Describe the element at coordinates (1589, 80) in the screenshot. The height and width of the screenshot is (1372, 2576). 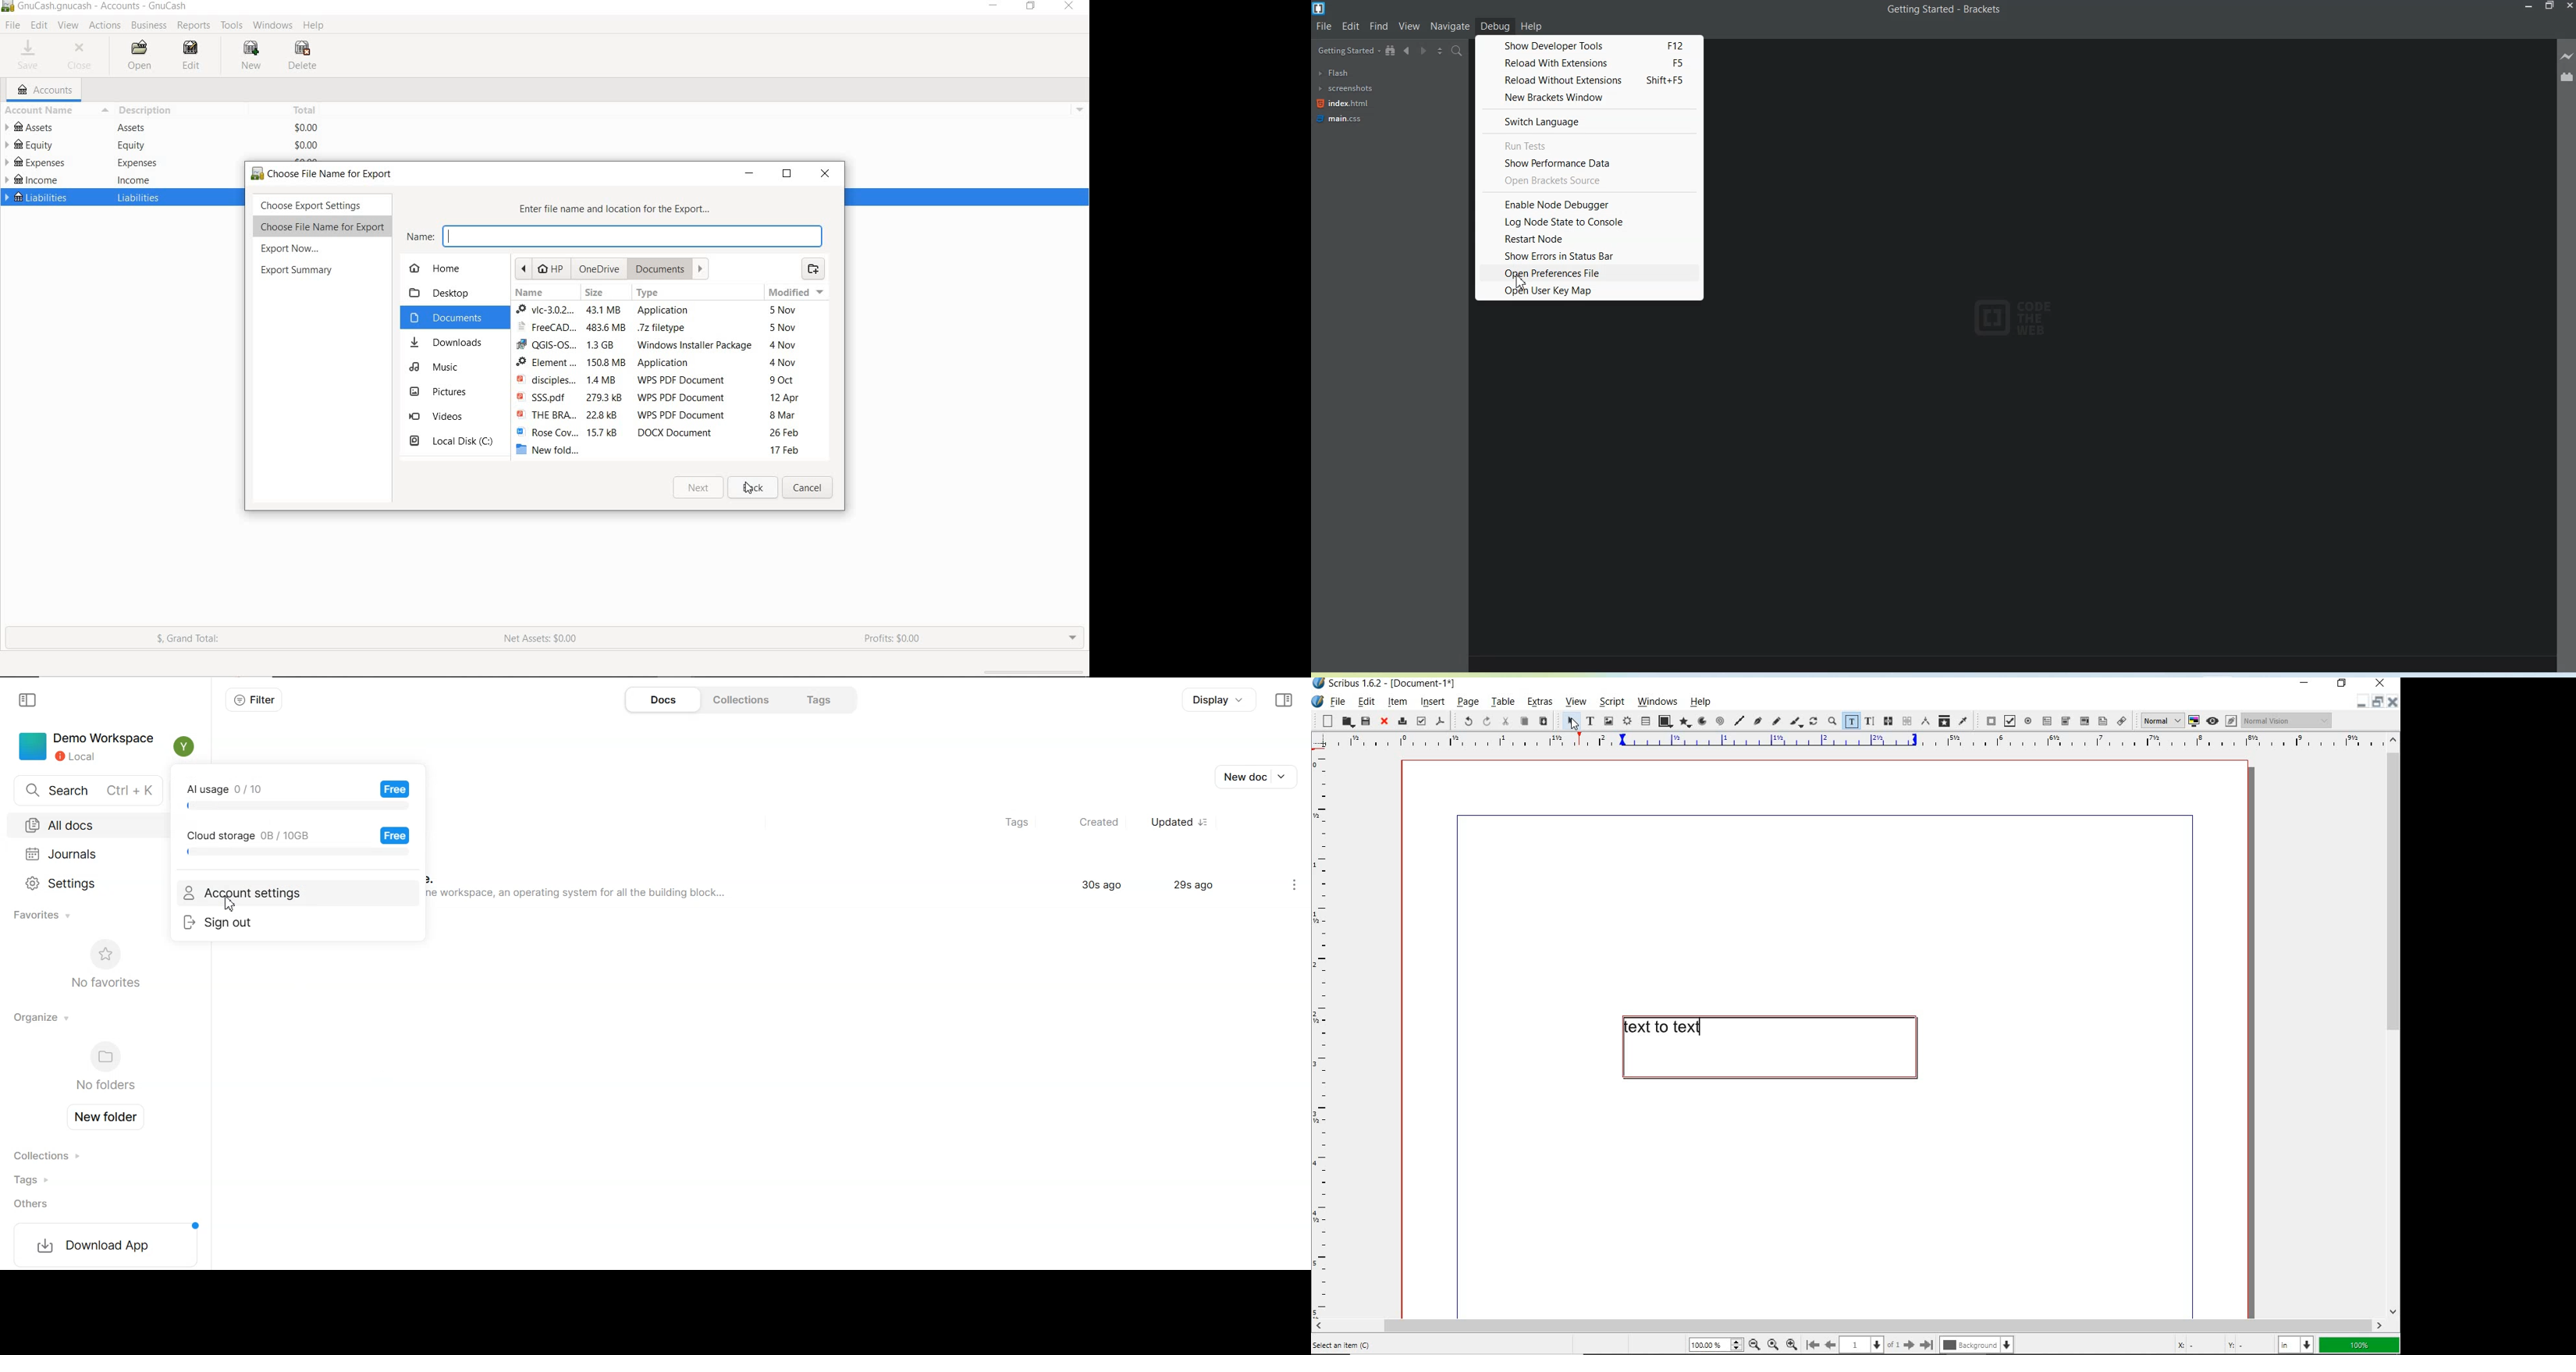
I see `Reload without Extensions` at that location.